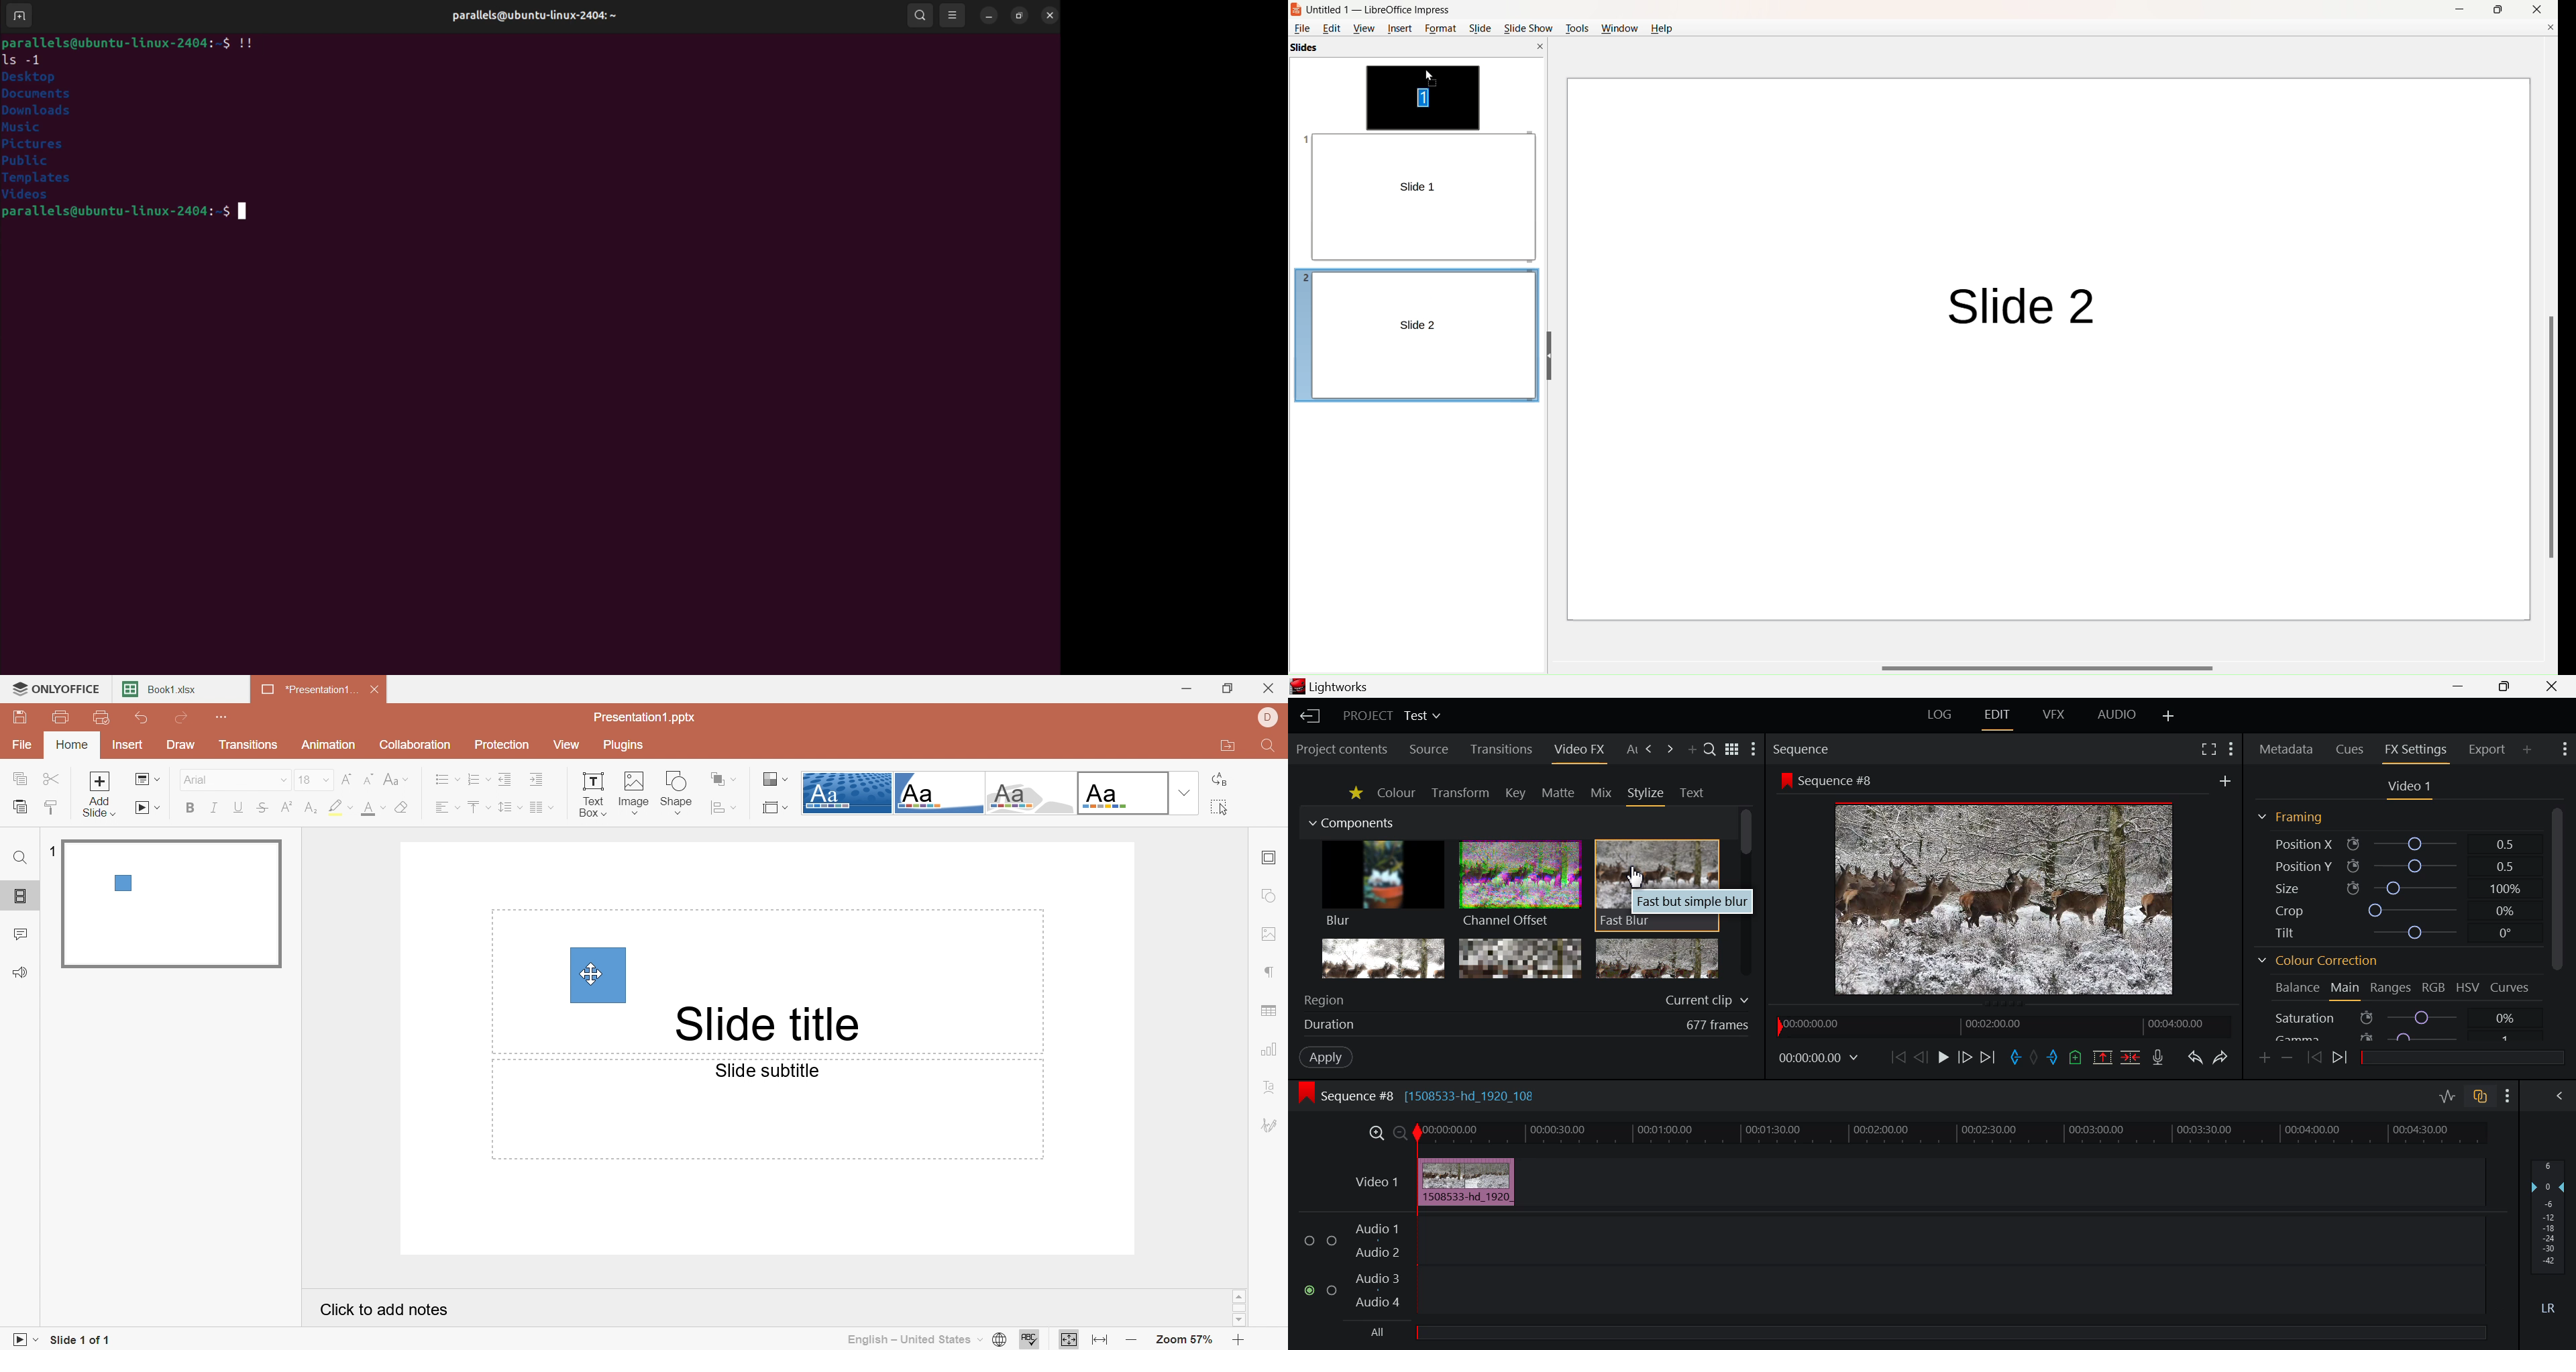 This screenshot has width=2576, height=1372. Describe the element at coordinates (1269, 1049) in the screenshot. I see `Chart settings` at that location.